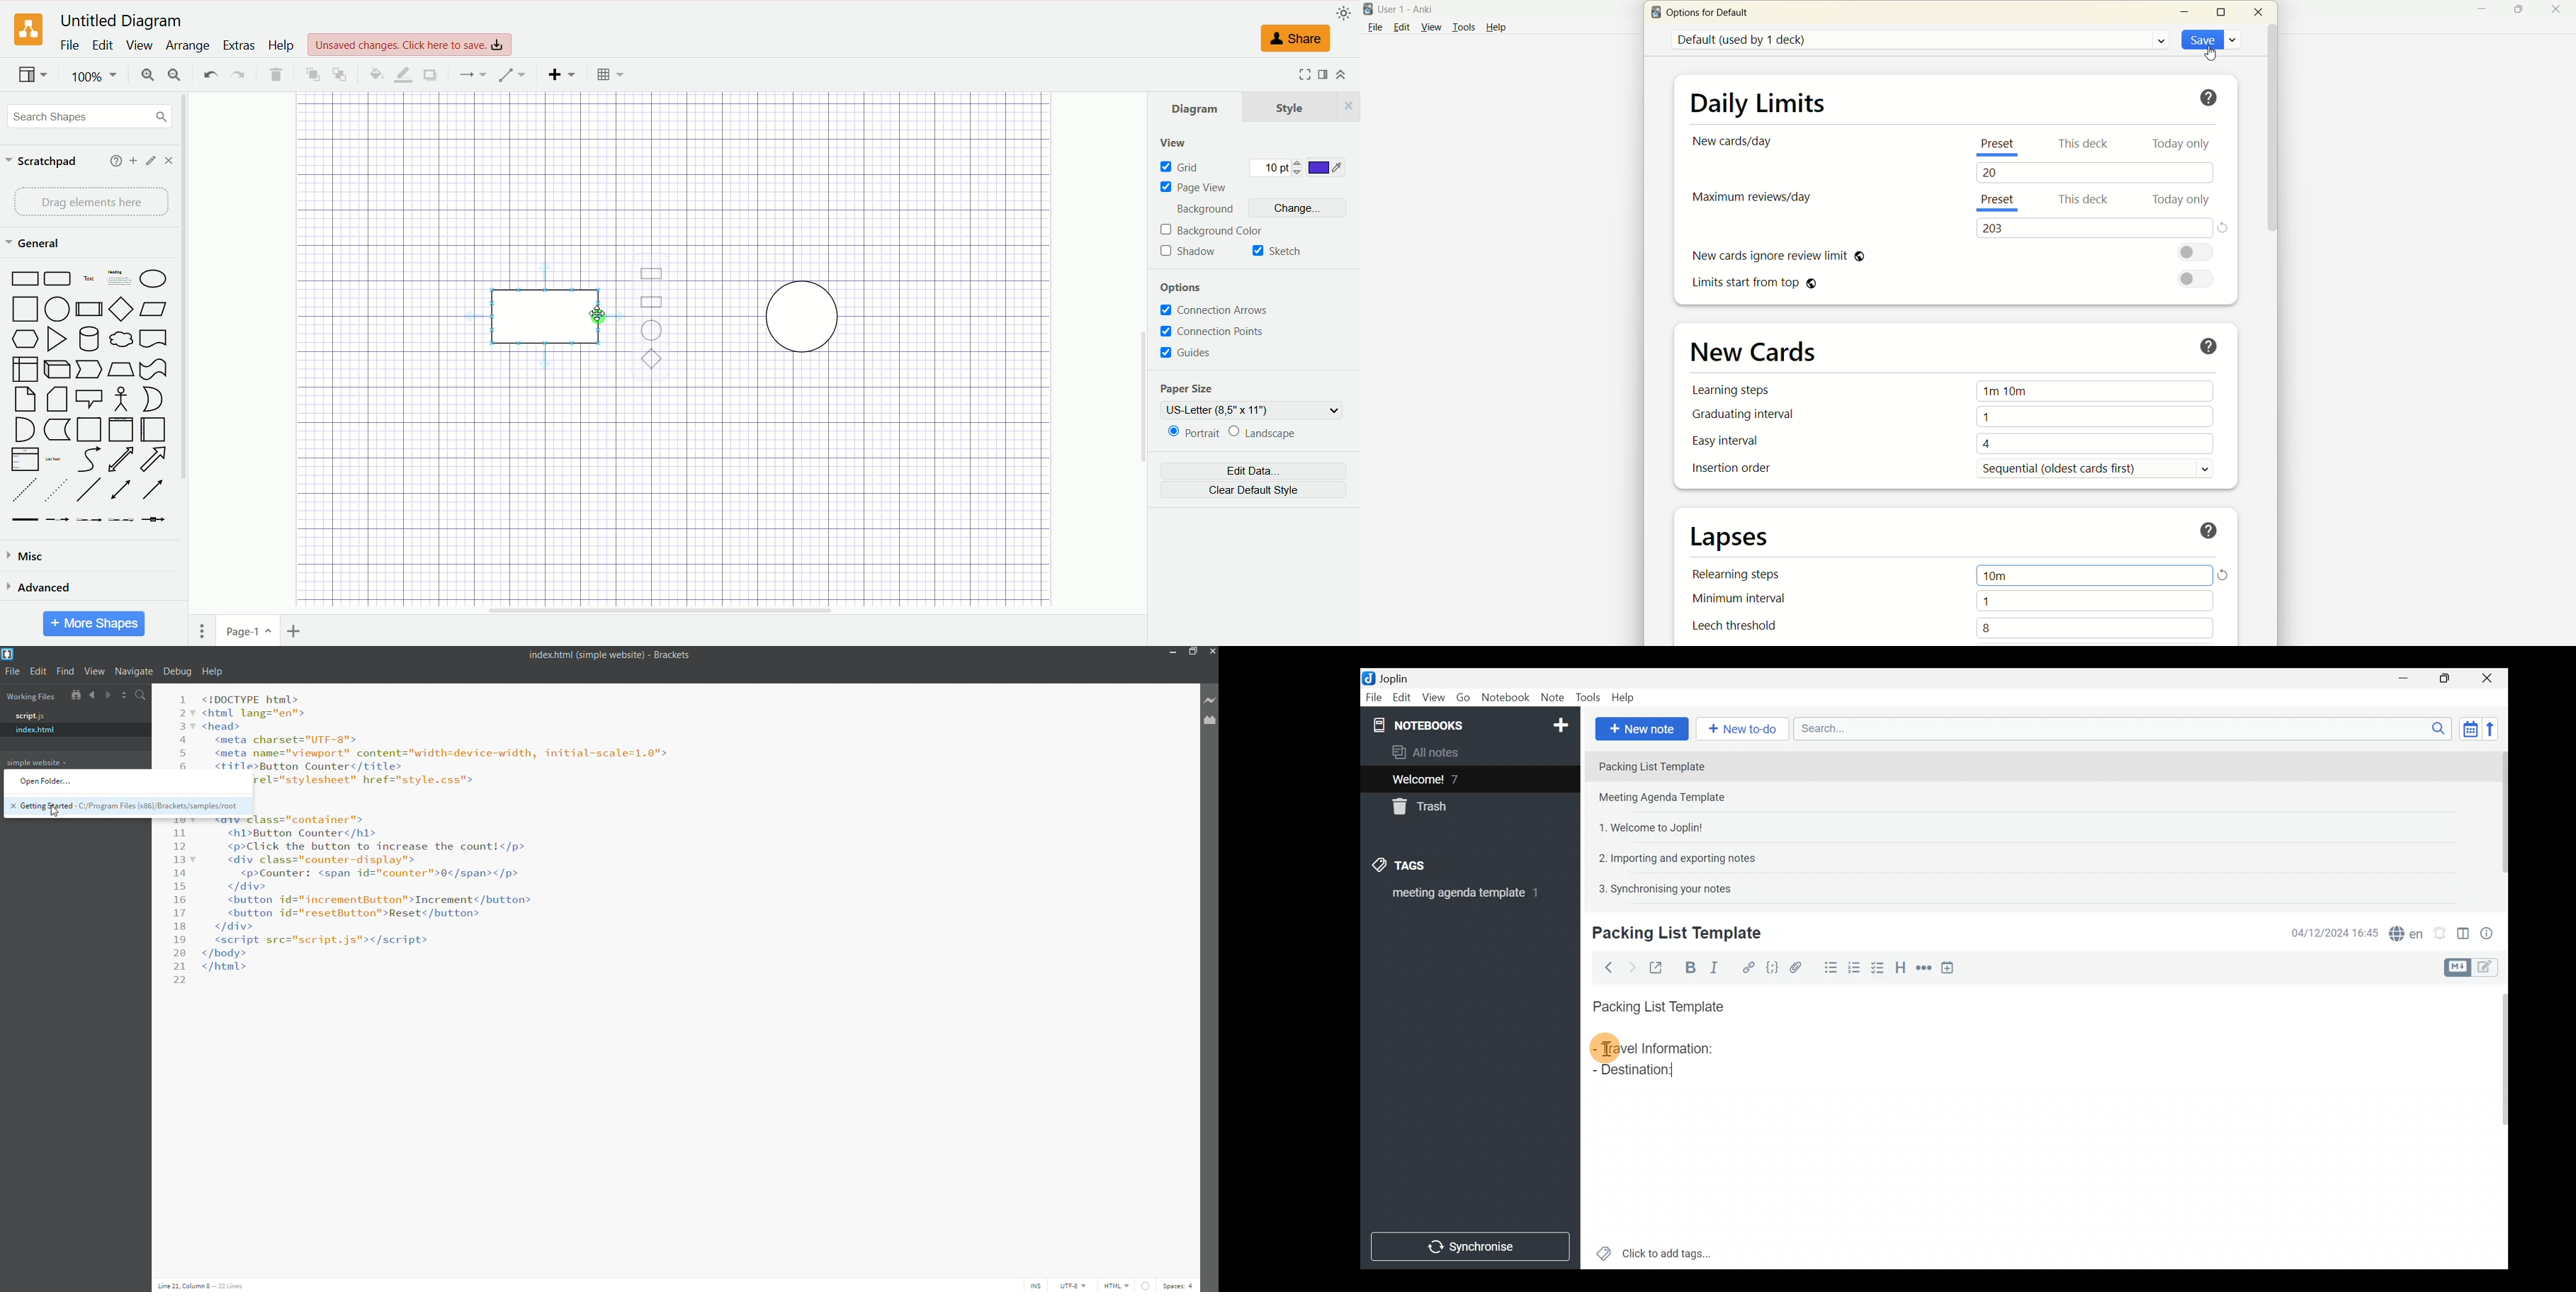  I want to click on minimize, so click(2477, 11).